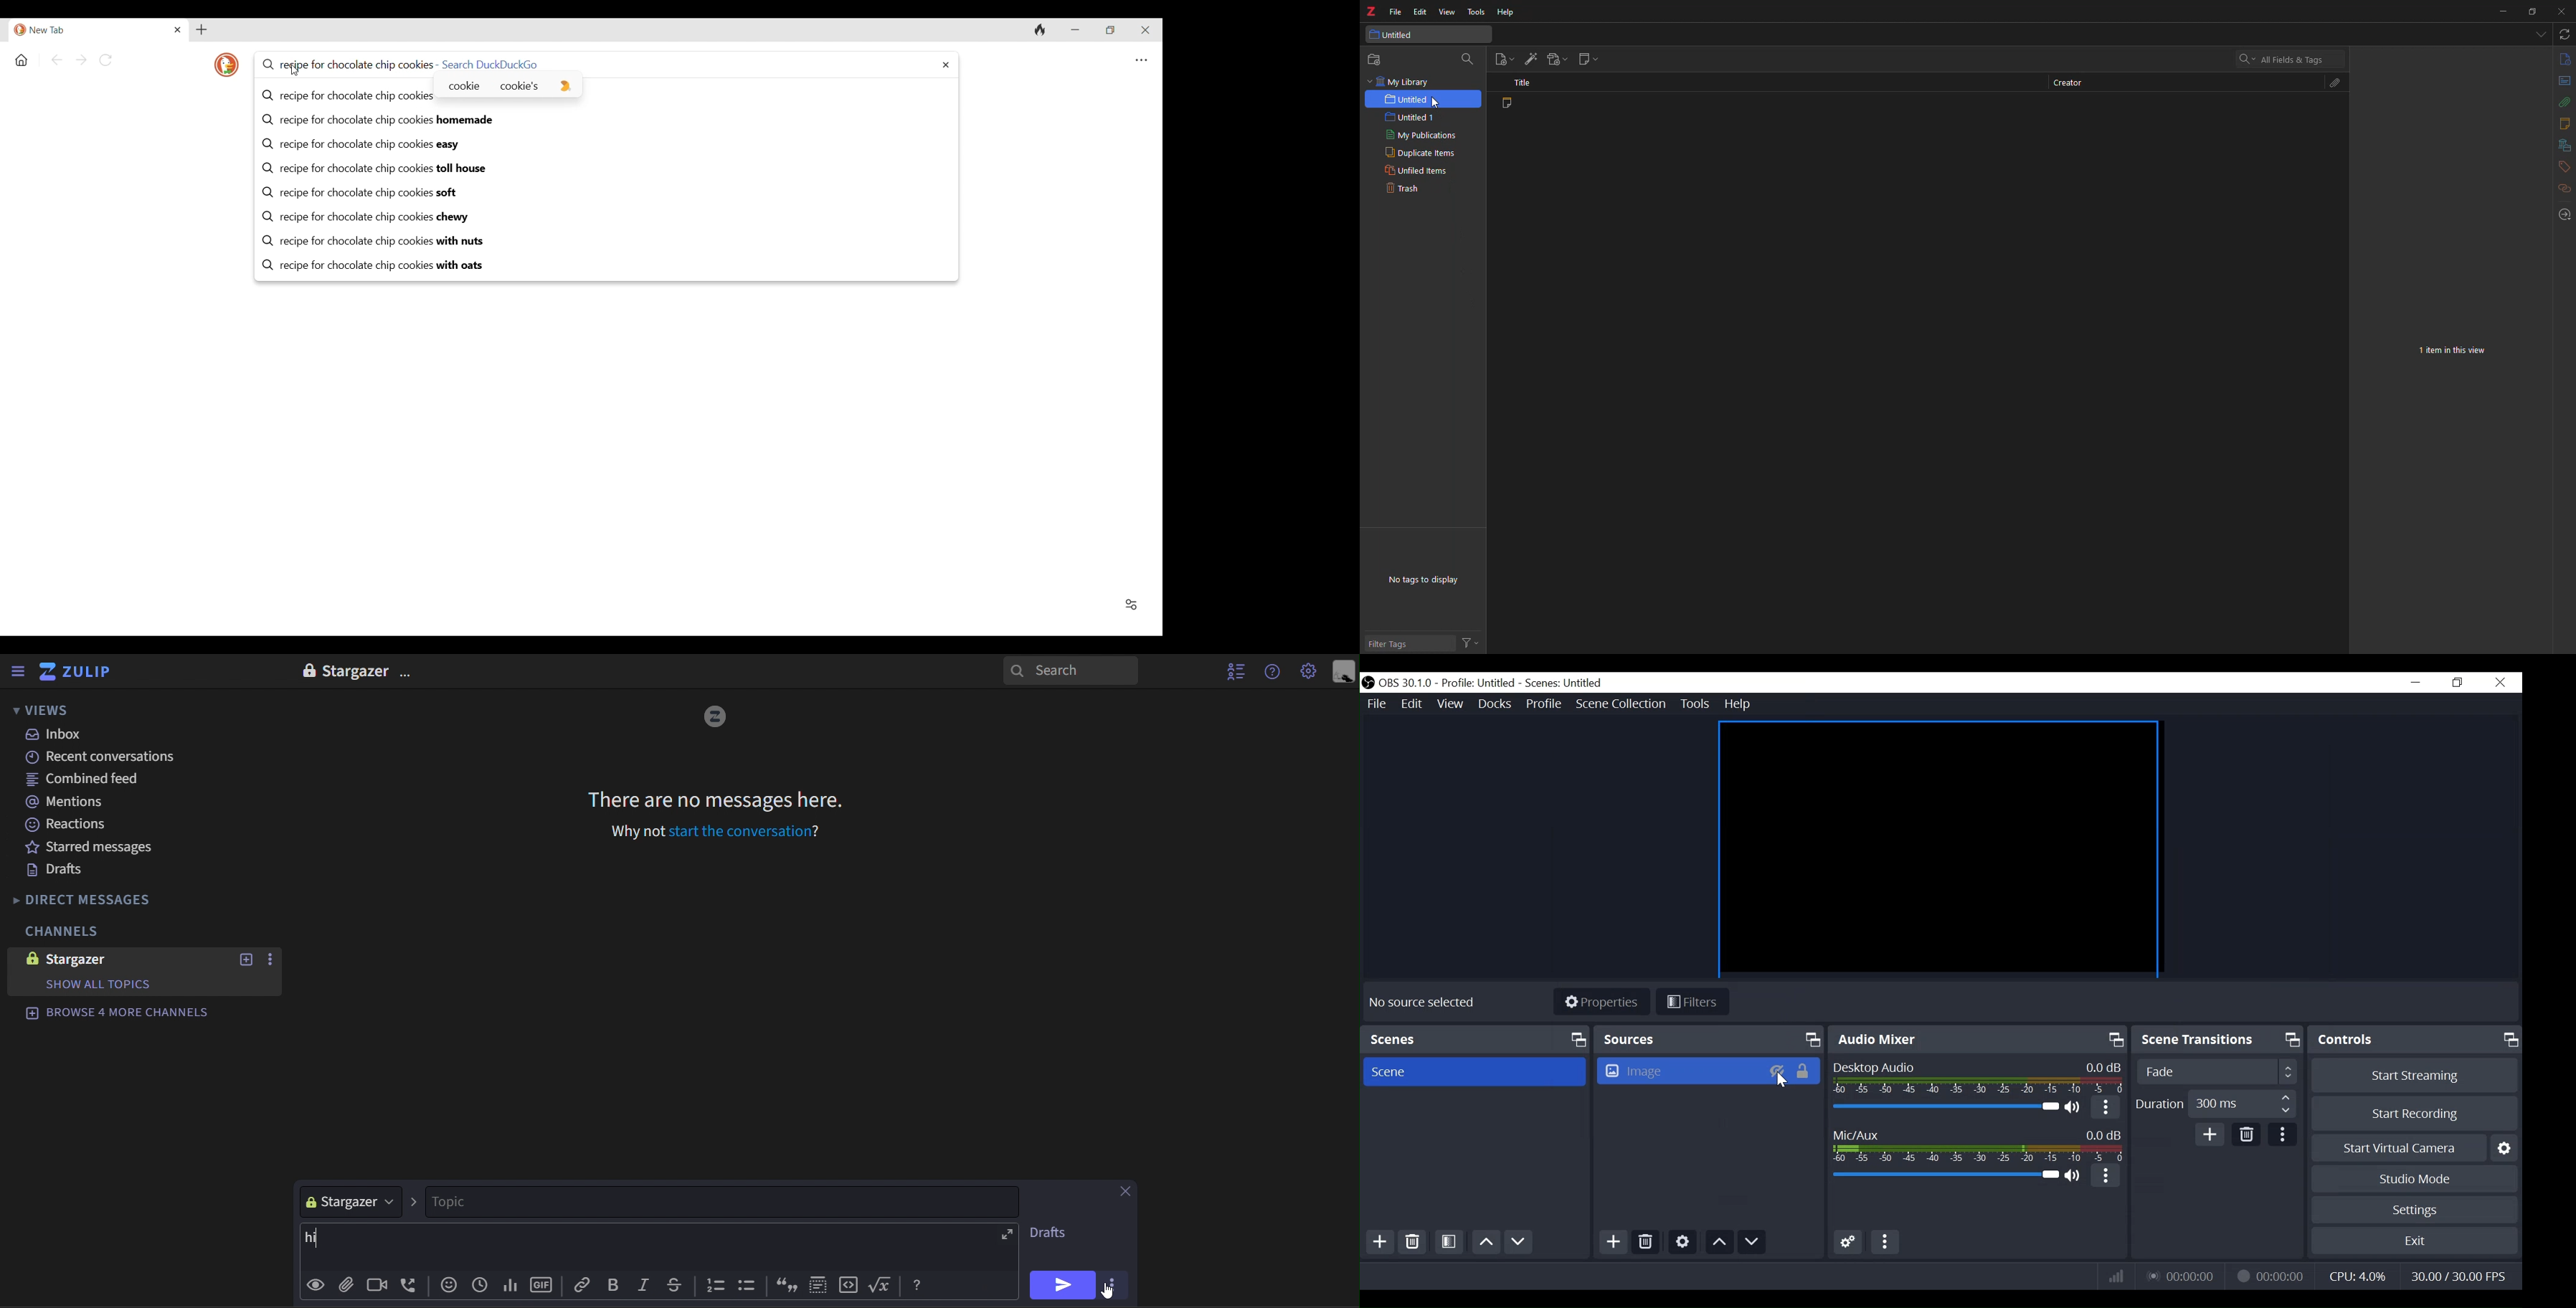  Describe the element at coordinates (725, 1201) in the screenshot. I see `topic` at that location.